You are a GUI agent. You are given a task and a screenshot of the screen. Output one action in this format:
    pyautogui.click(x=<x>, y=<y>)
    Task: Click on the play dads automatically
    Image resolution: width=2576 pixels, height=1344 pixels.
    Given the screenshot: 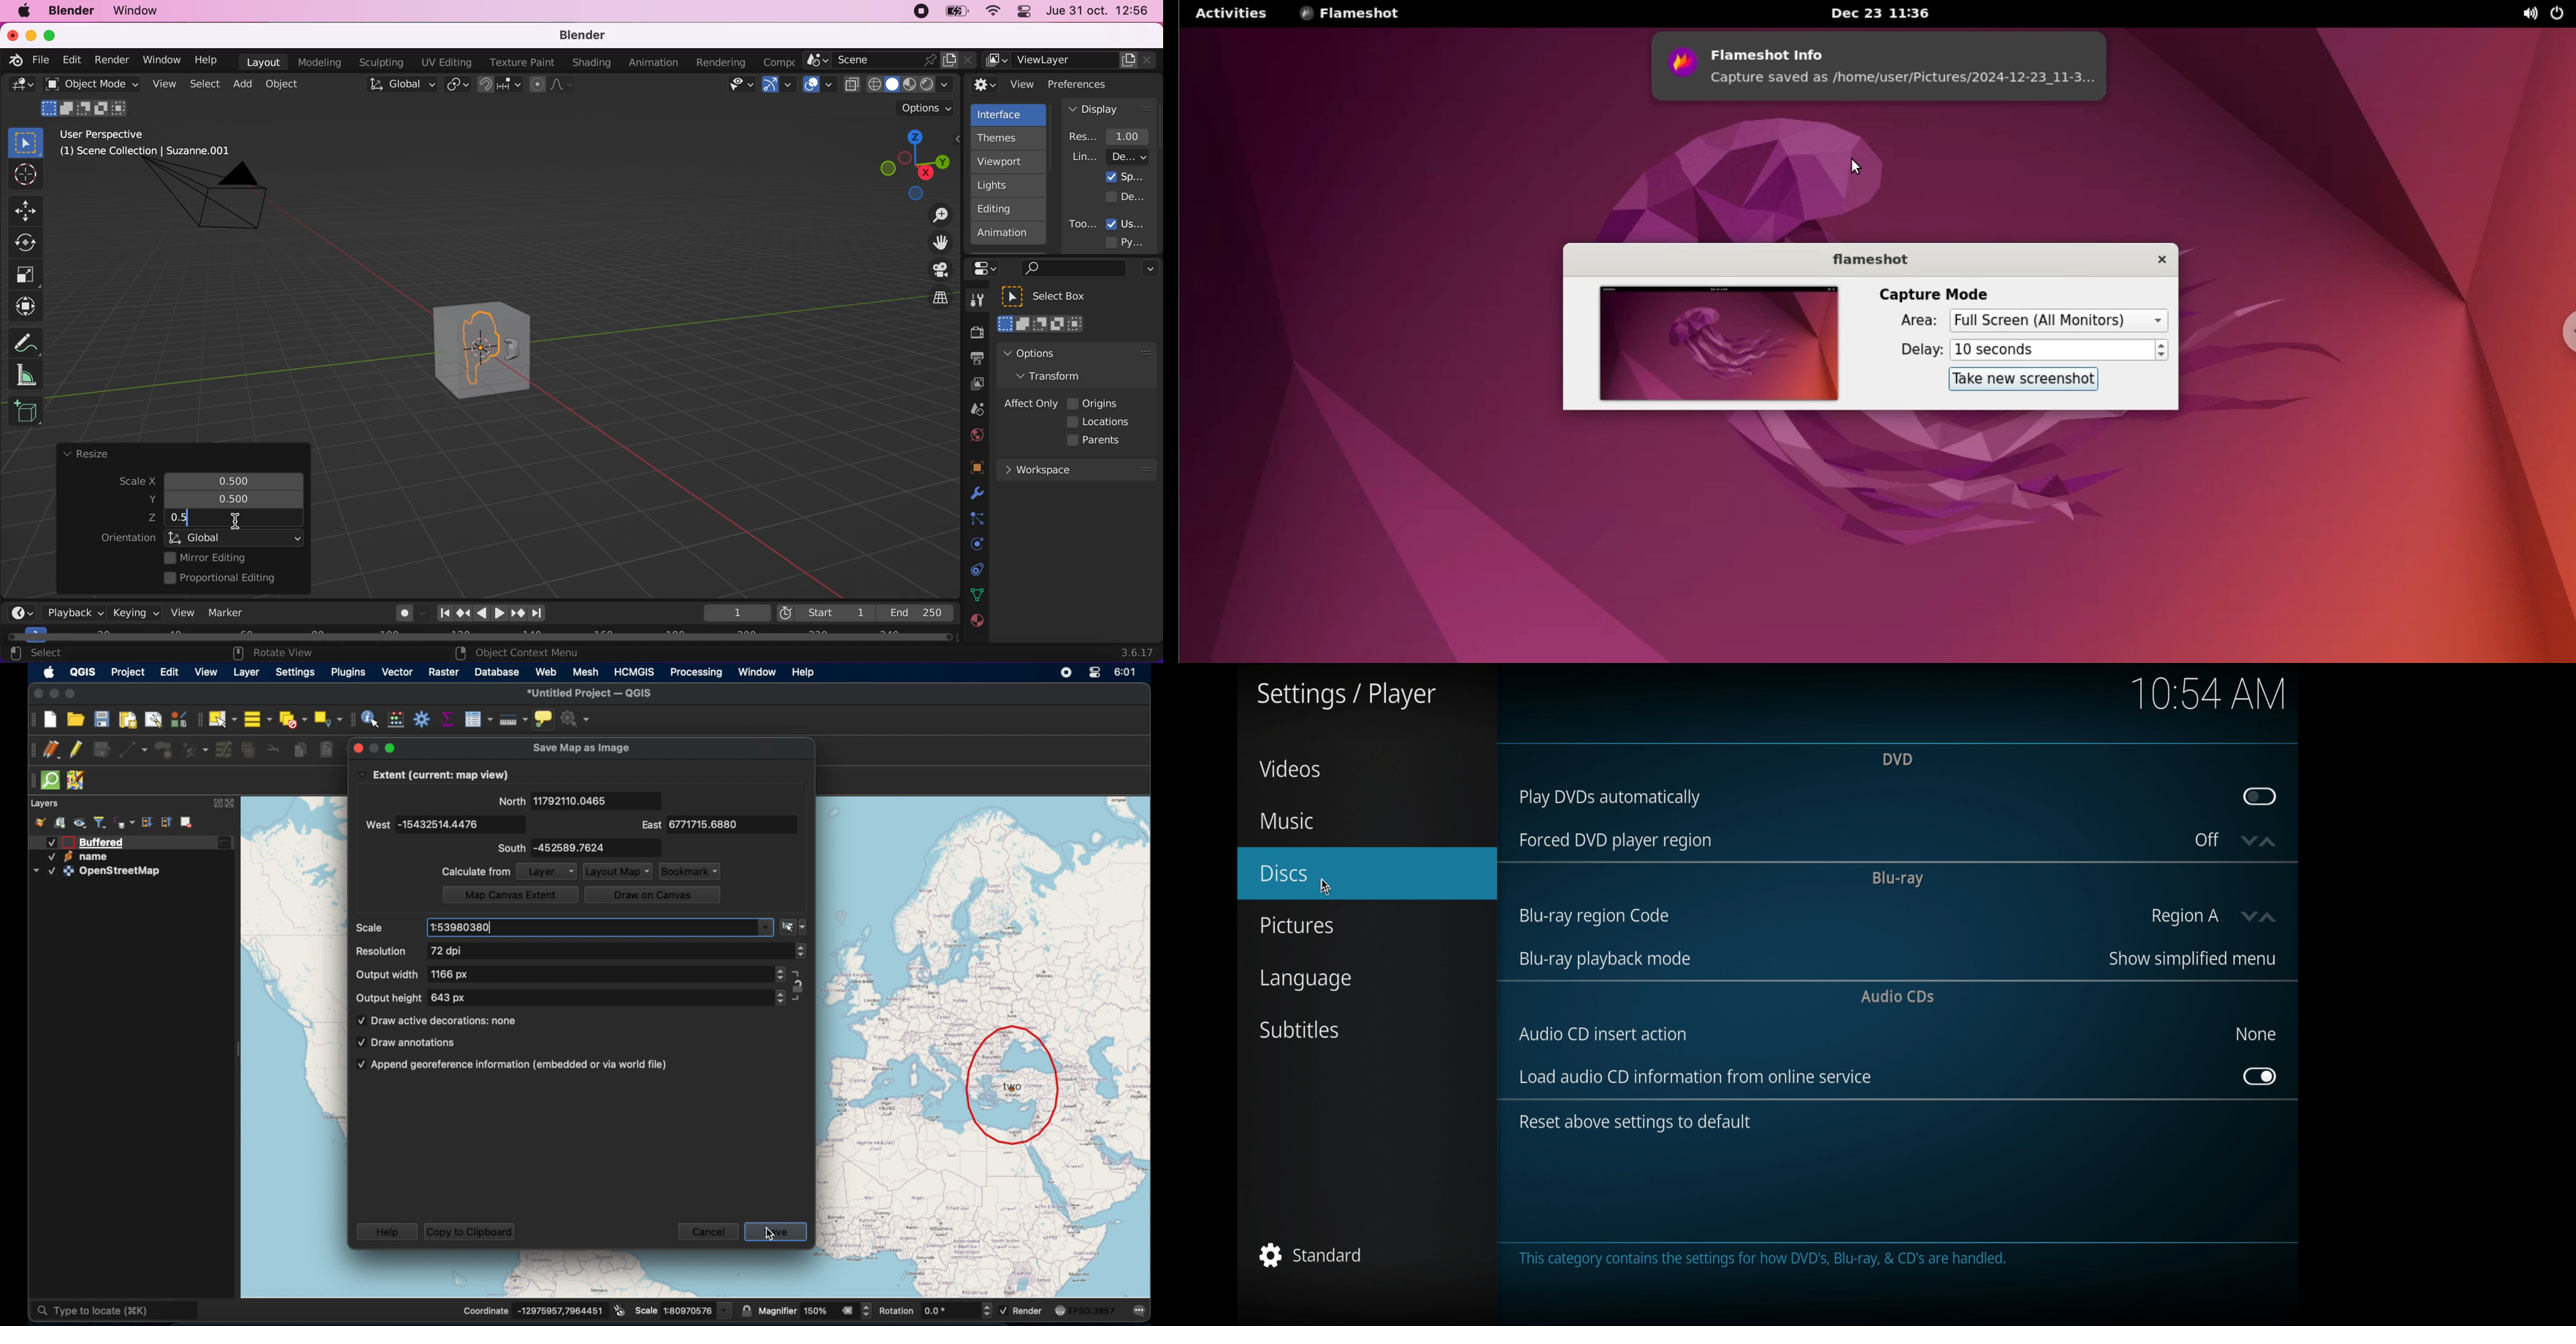 What is the action you would take?
    pyautogui.click(x=1609, y=799)
    